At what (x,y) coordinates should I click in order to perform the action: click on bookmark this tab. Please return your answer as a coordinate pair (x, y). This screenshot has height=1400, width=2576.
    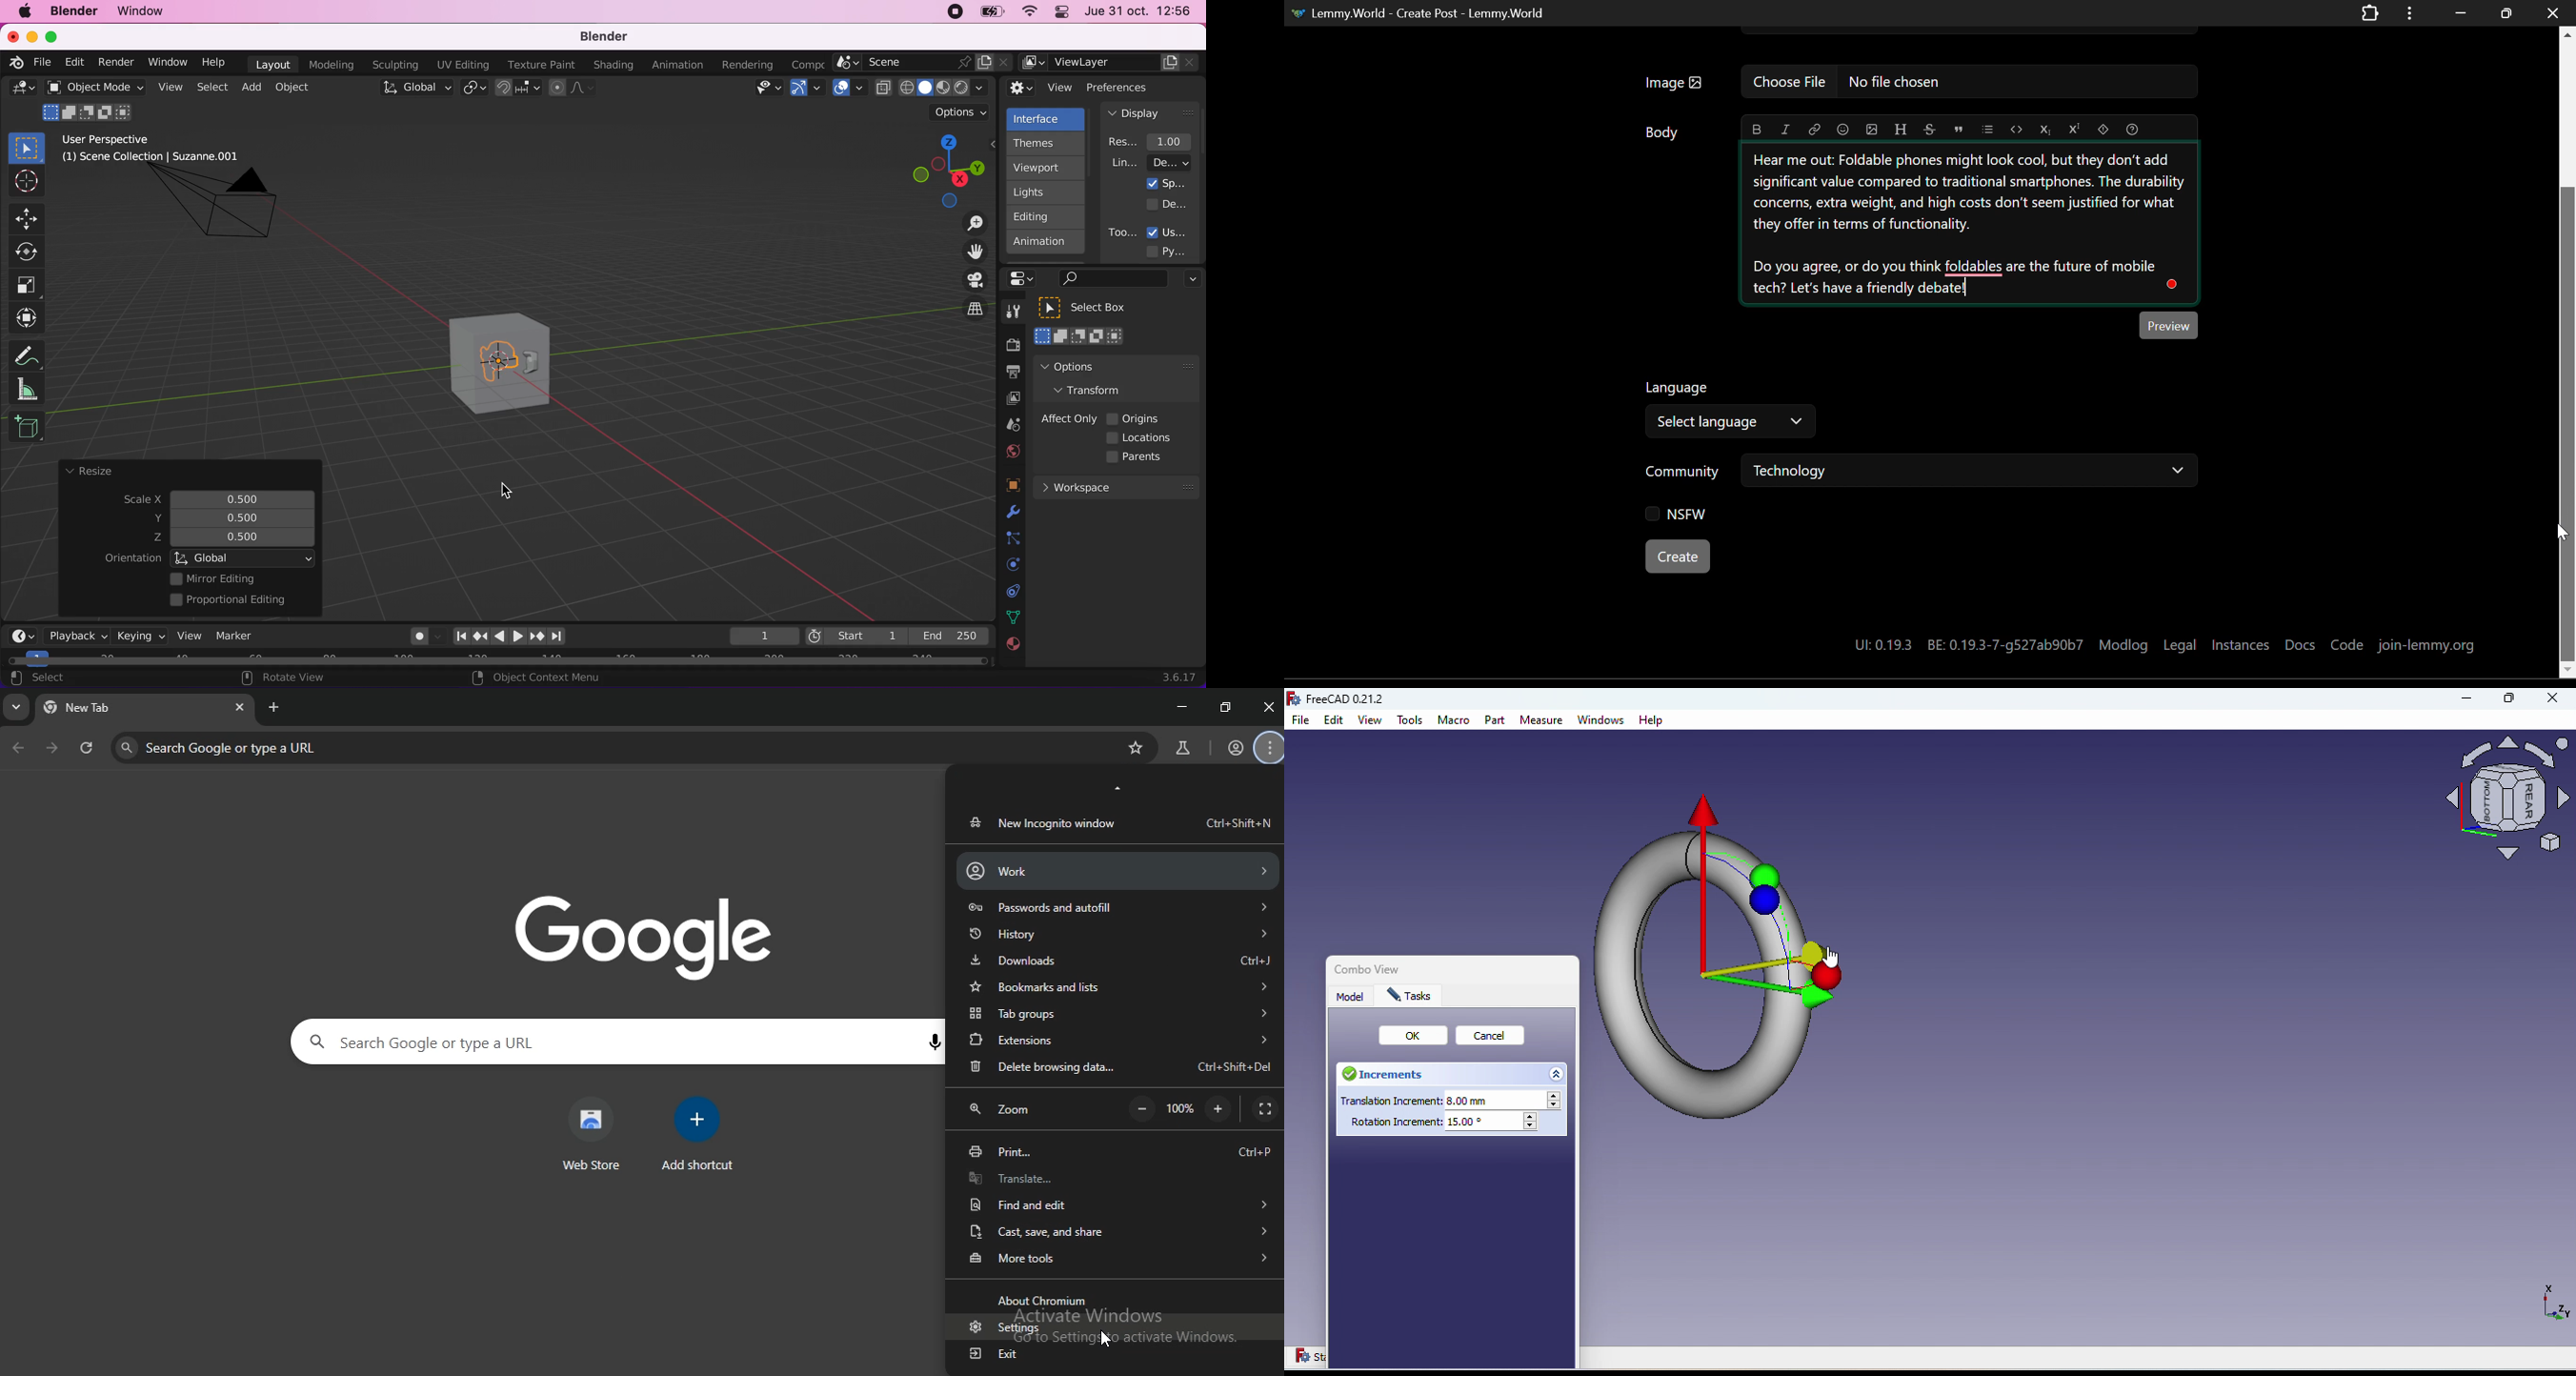
    Looking at the image, I should click on (1139, 748).